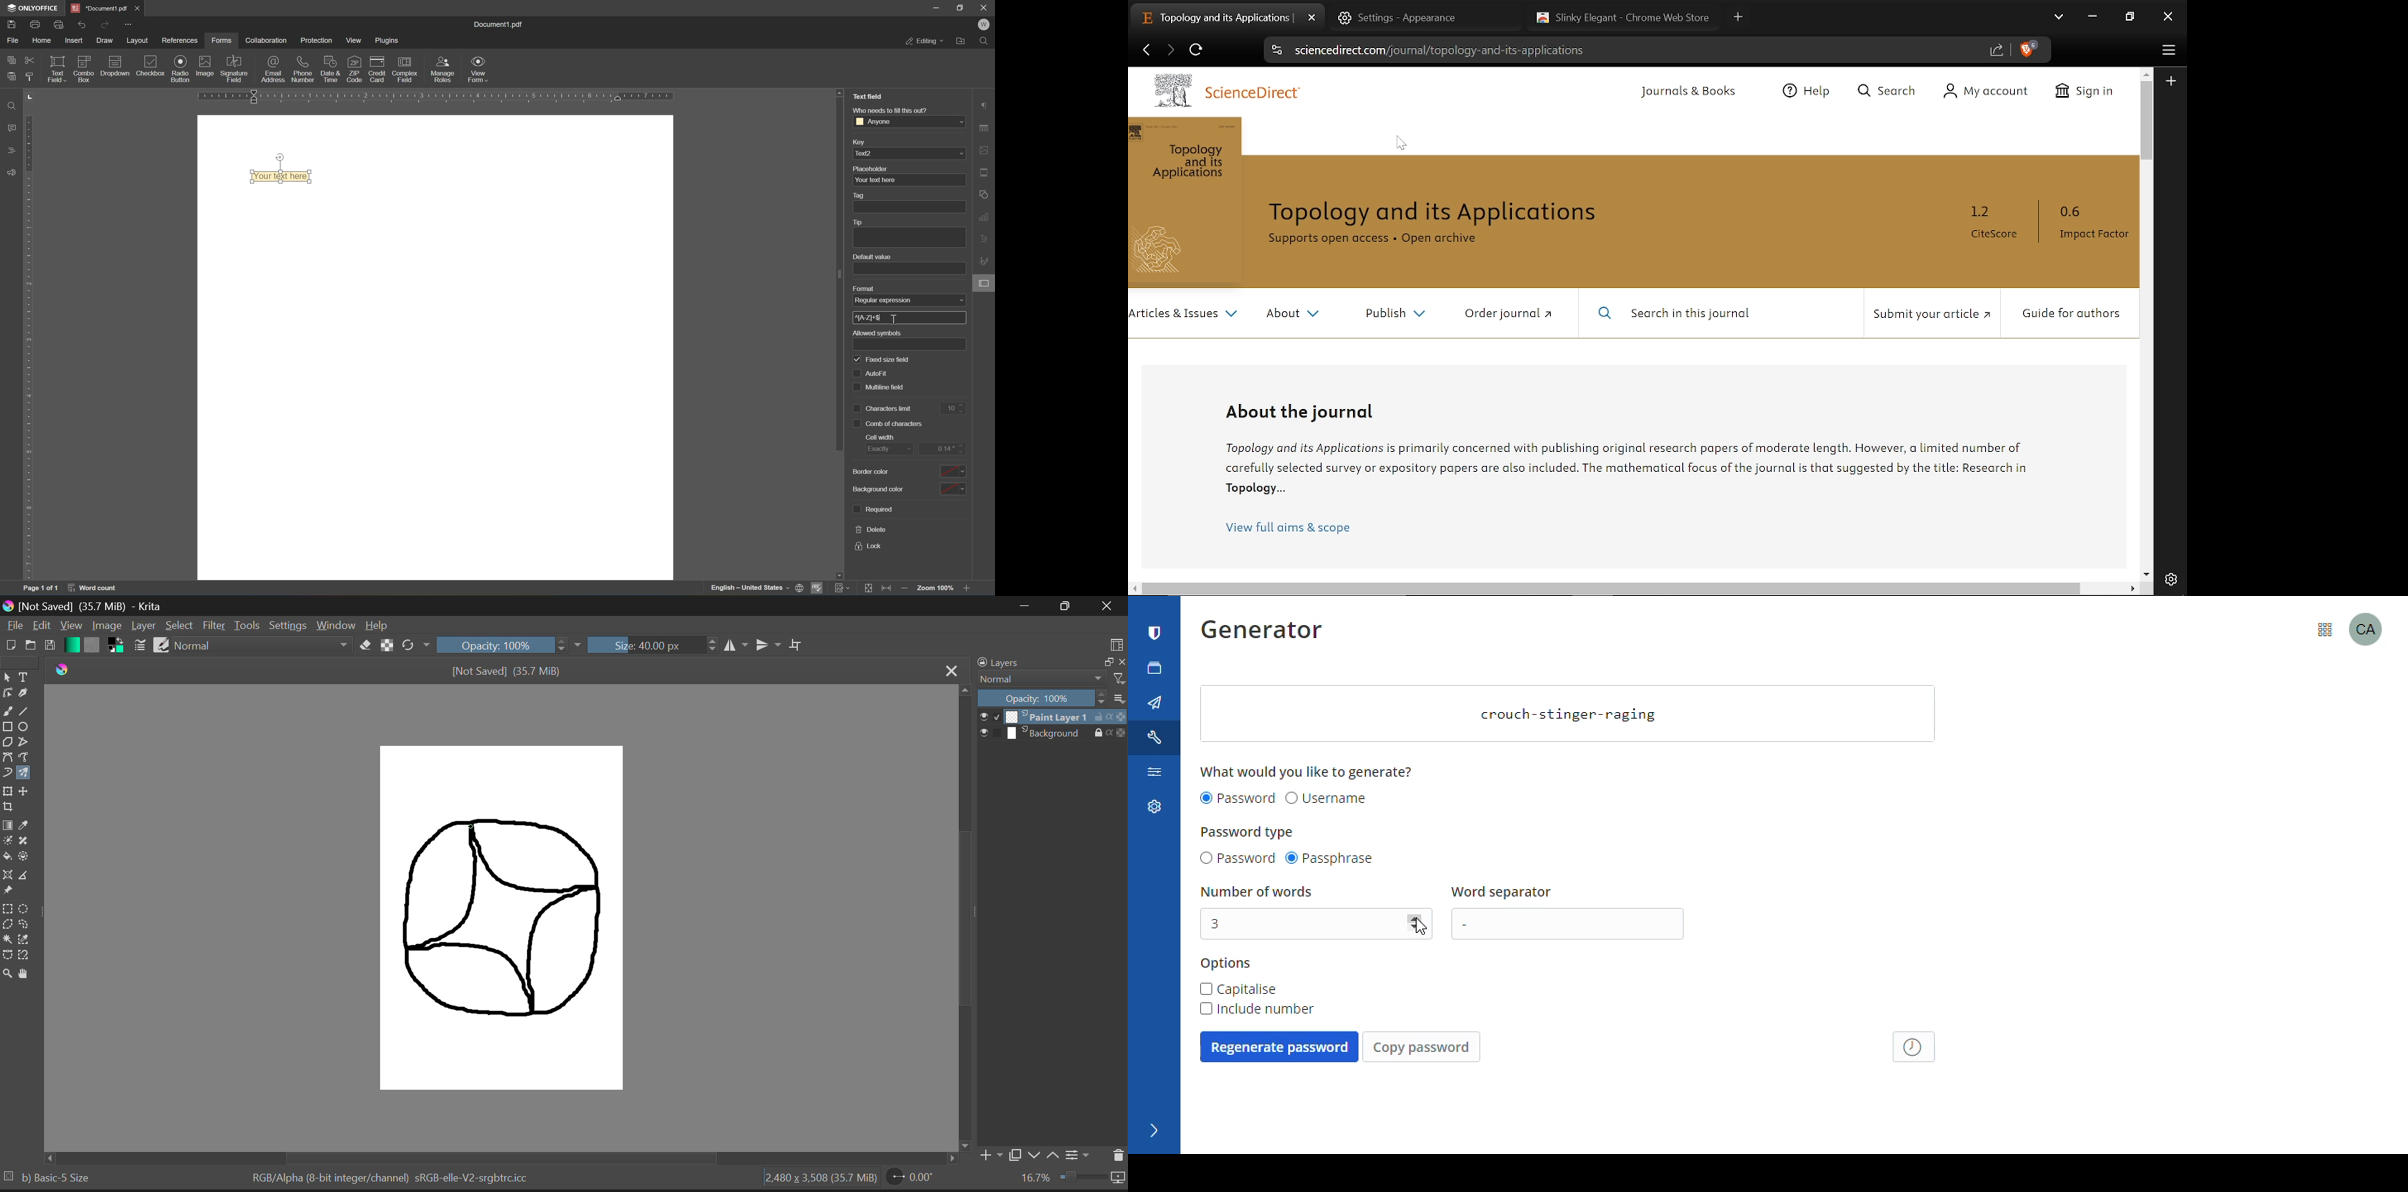 The height and width of the screenshot is (1204, 2408). What do you see at coordinates (935, 587) in the screenshot?
I see `zoom 100%` at bounding box center [935, 587].